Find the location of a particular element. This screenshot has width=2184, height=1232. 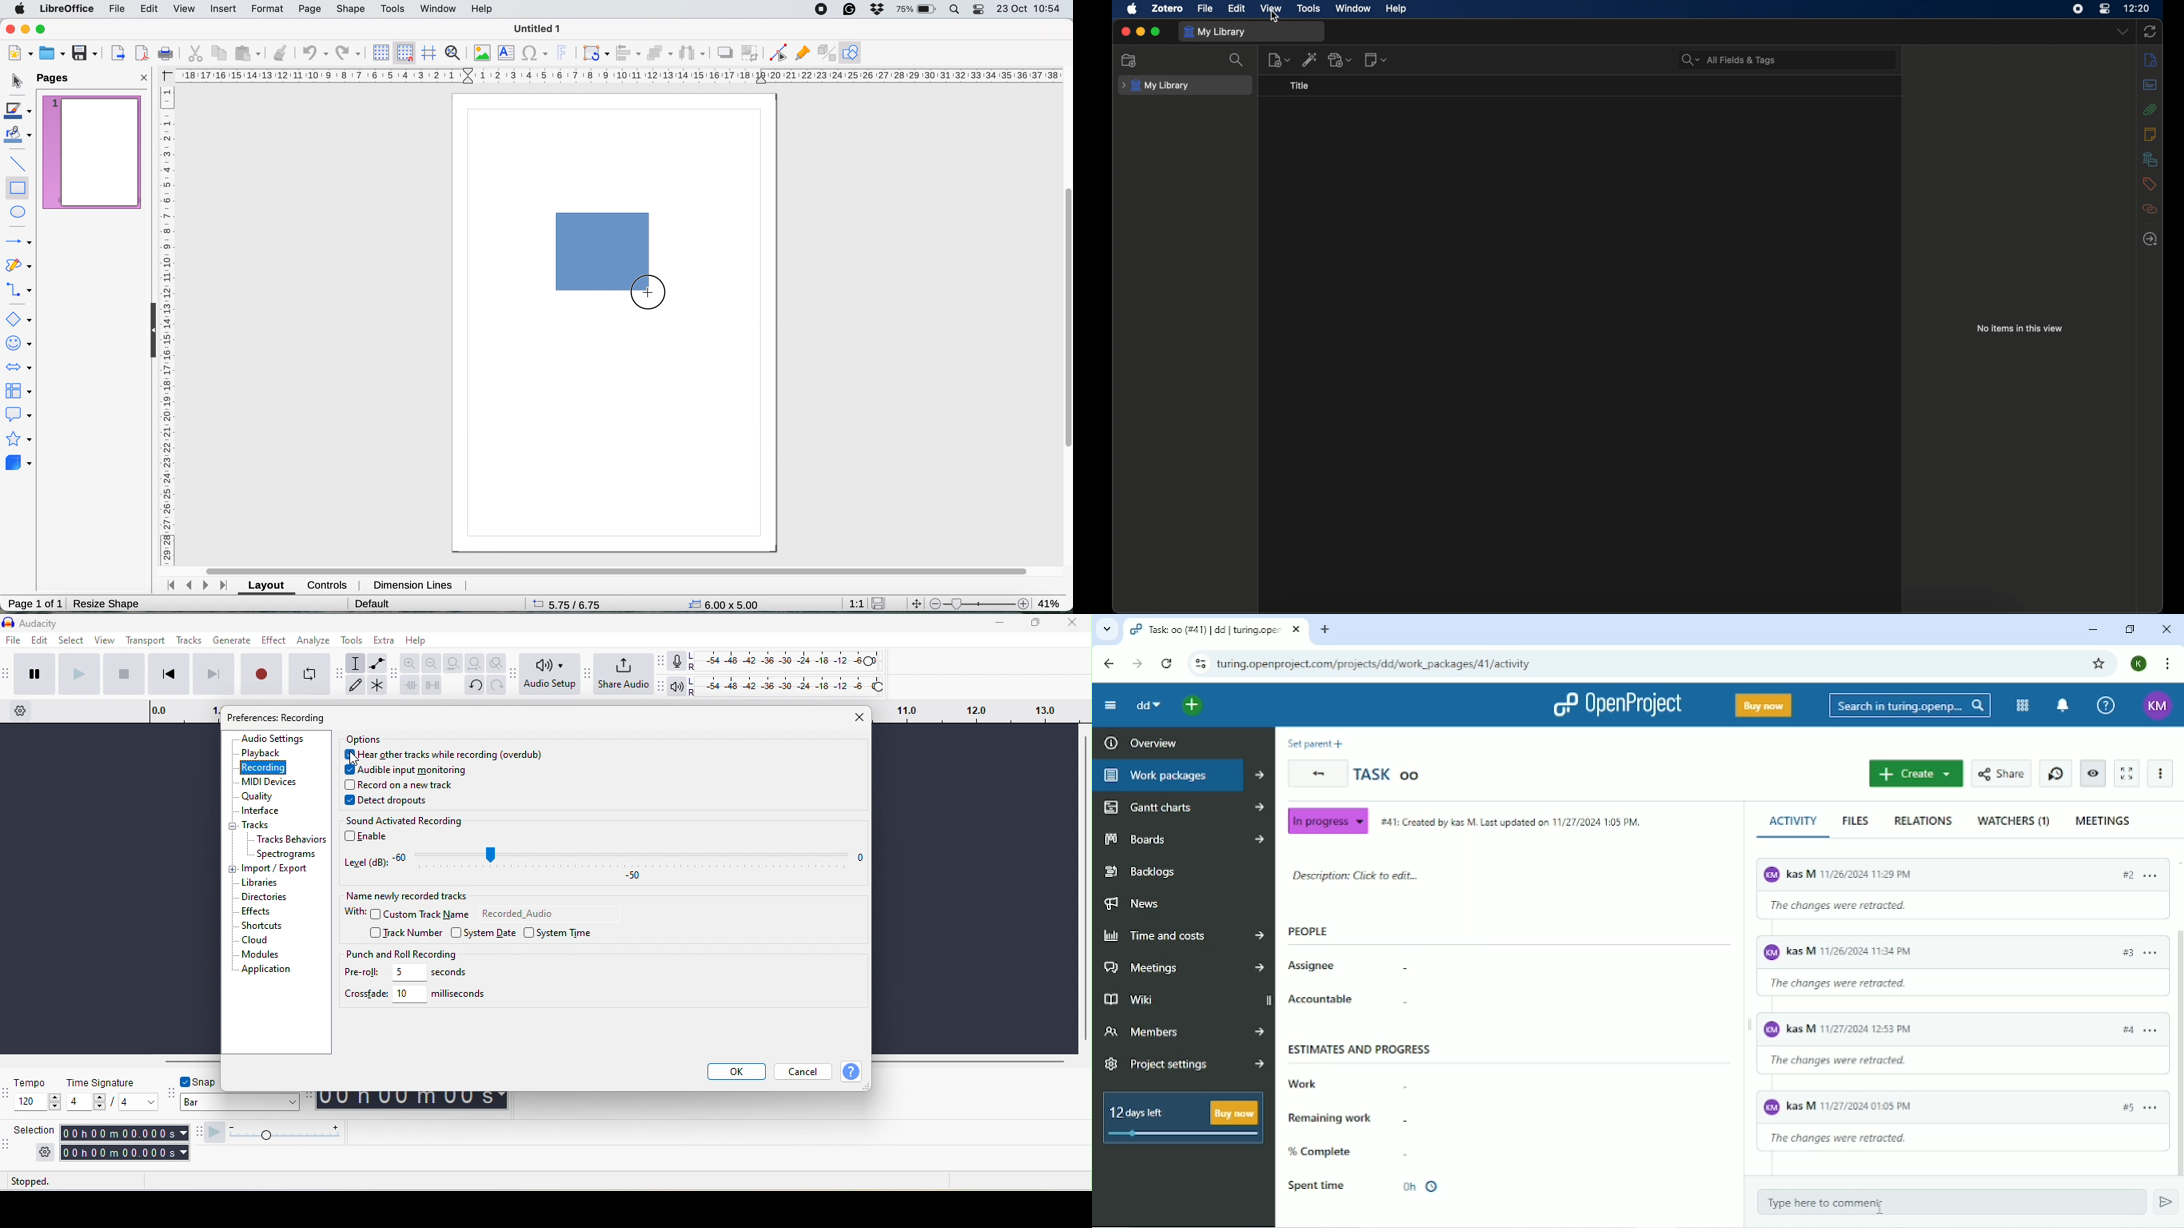

10 miliseconds is located at coordinates (440, 995).